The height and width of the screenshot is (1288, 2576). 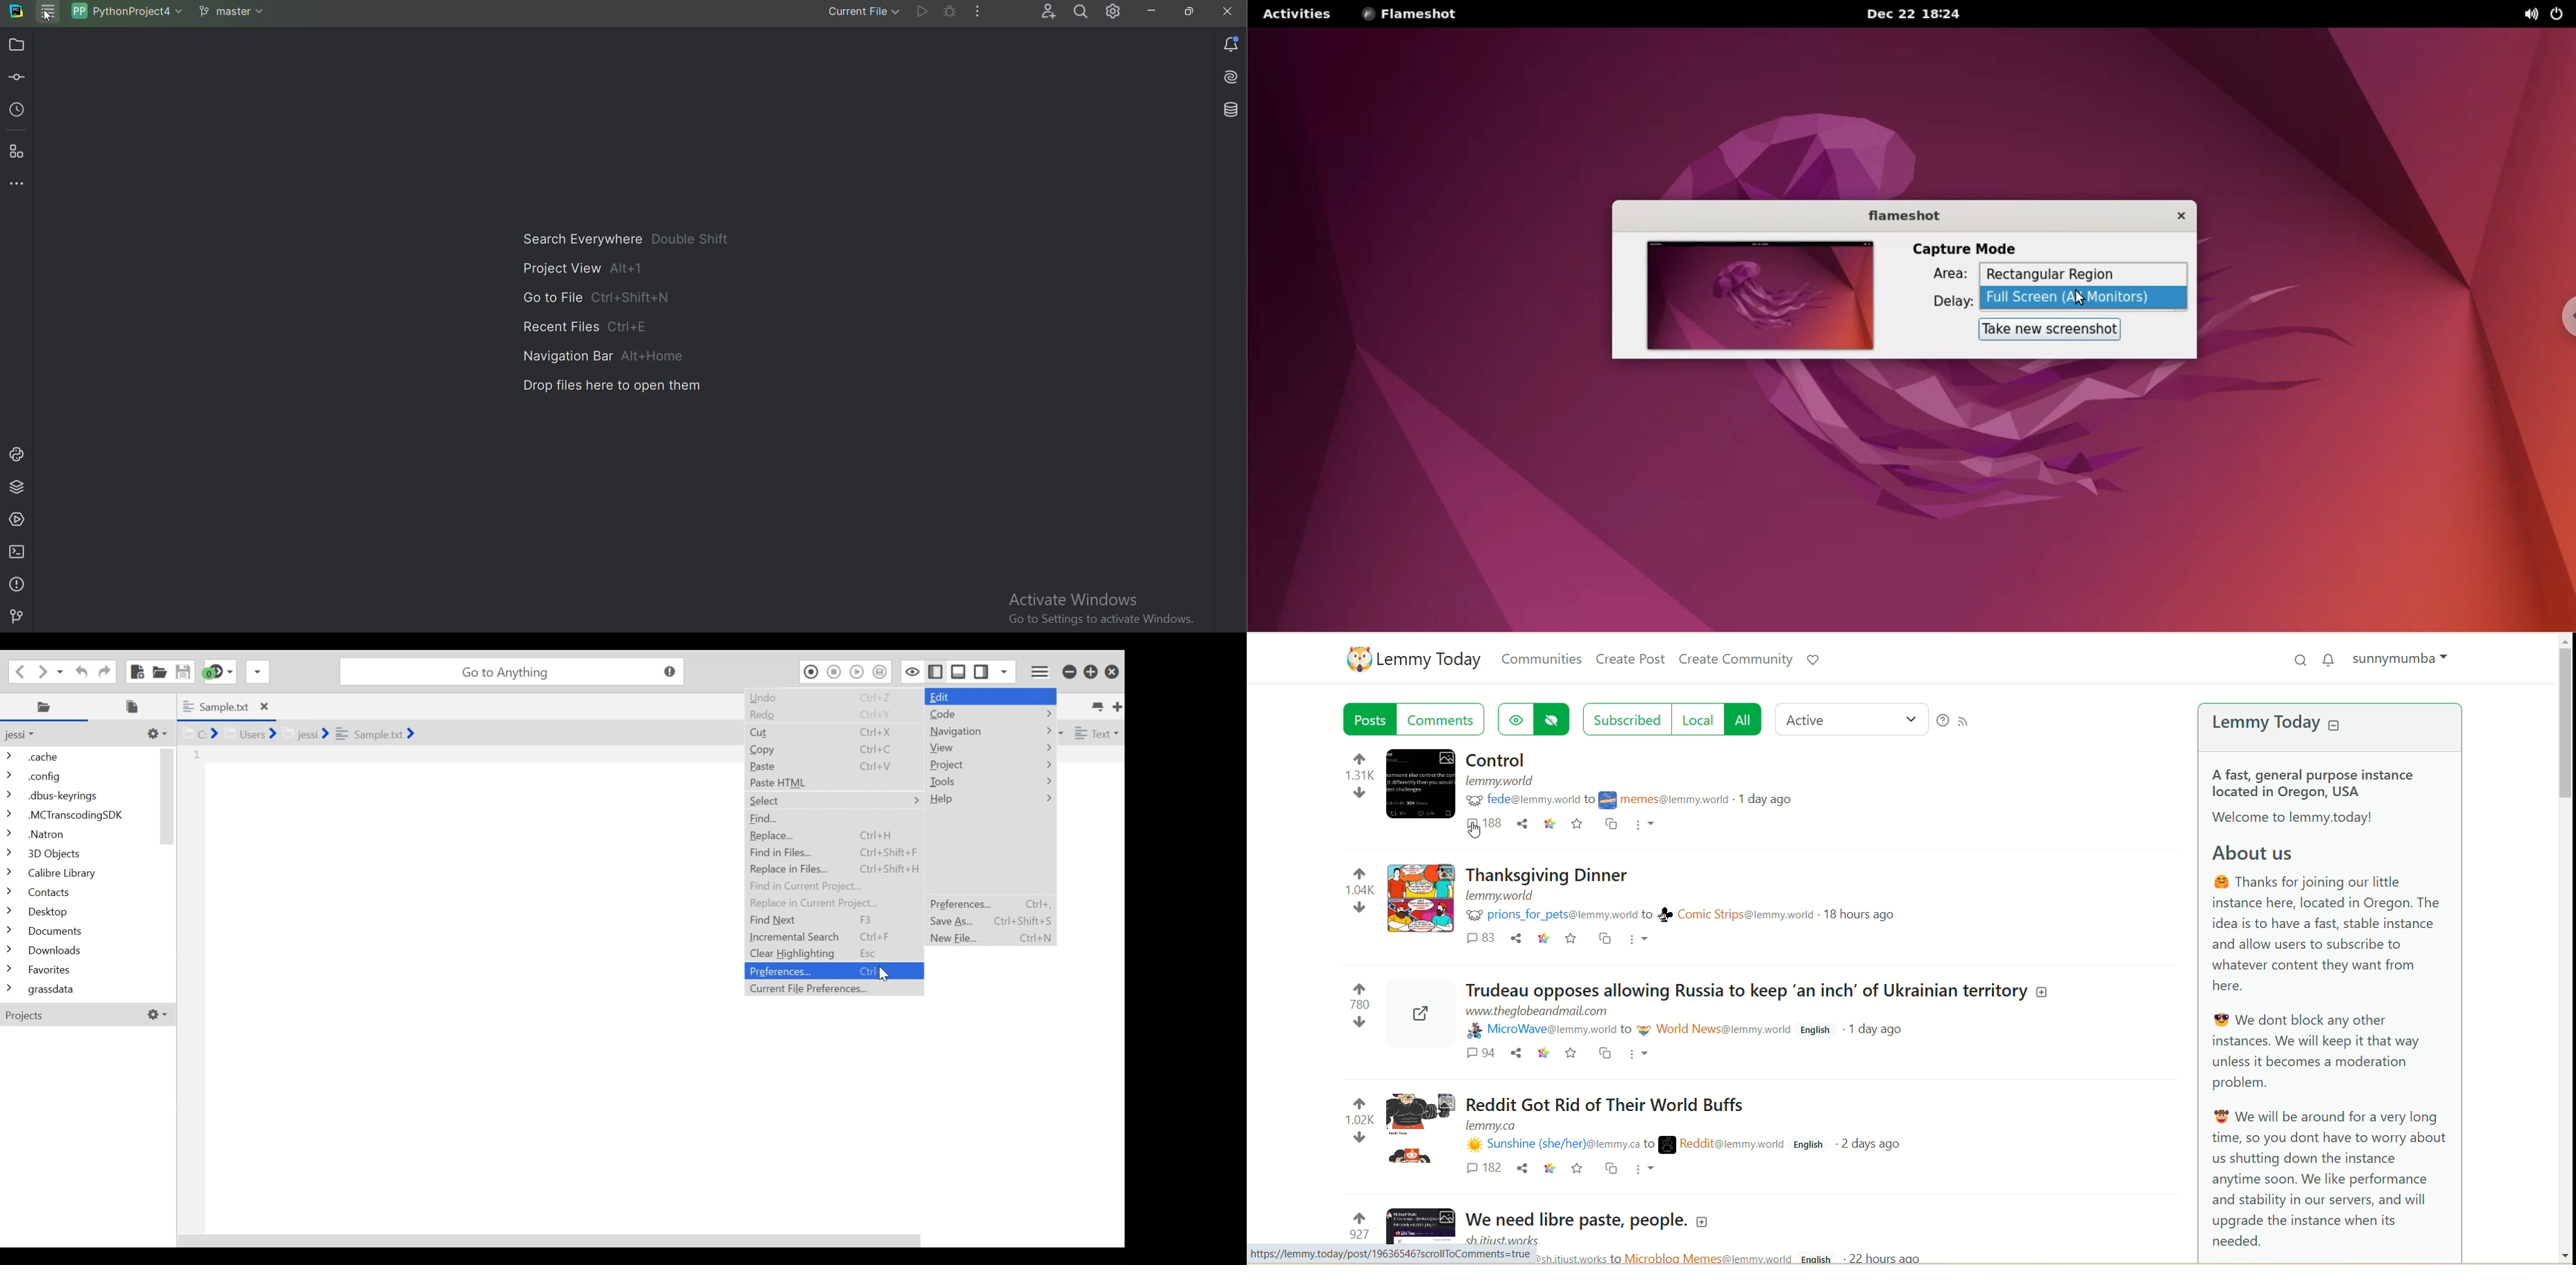 I want to click on View, so click(x=990, y=748).